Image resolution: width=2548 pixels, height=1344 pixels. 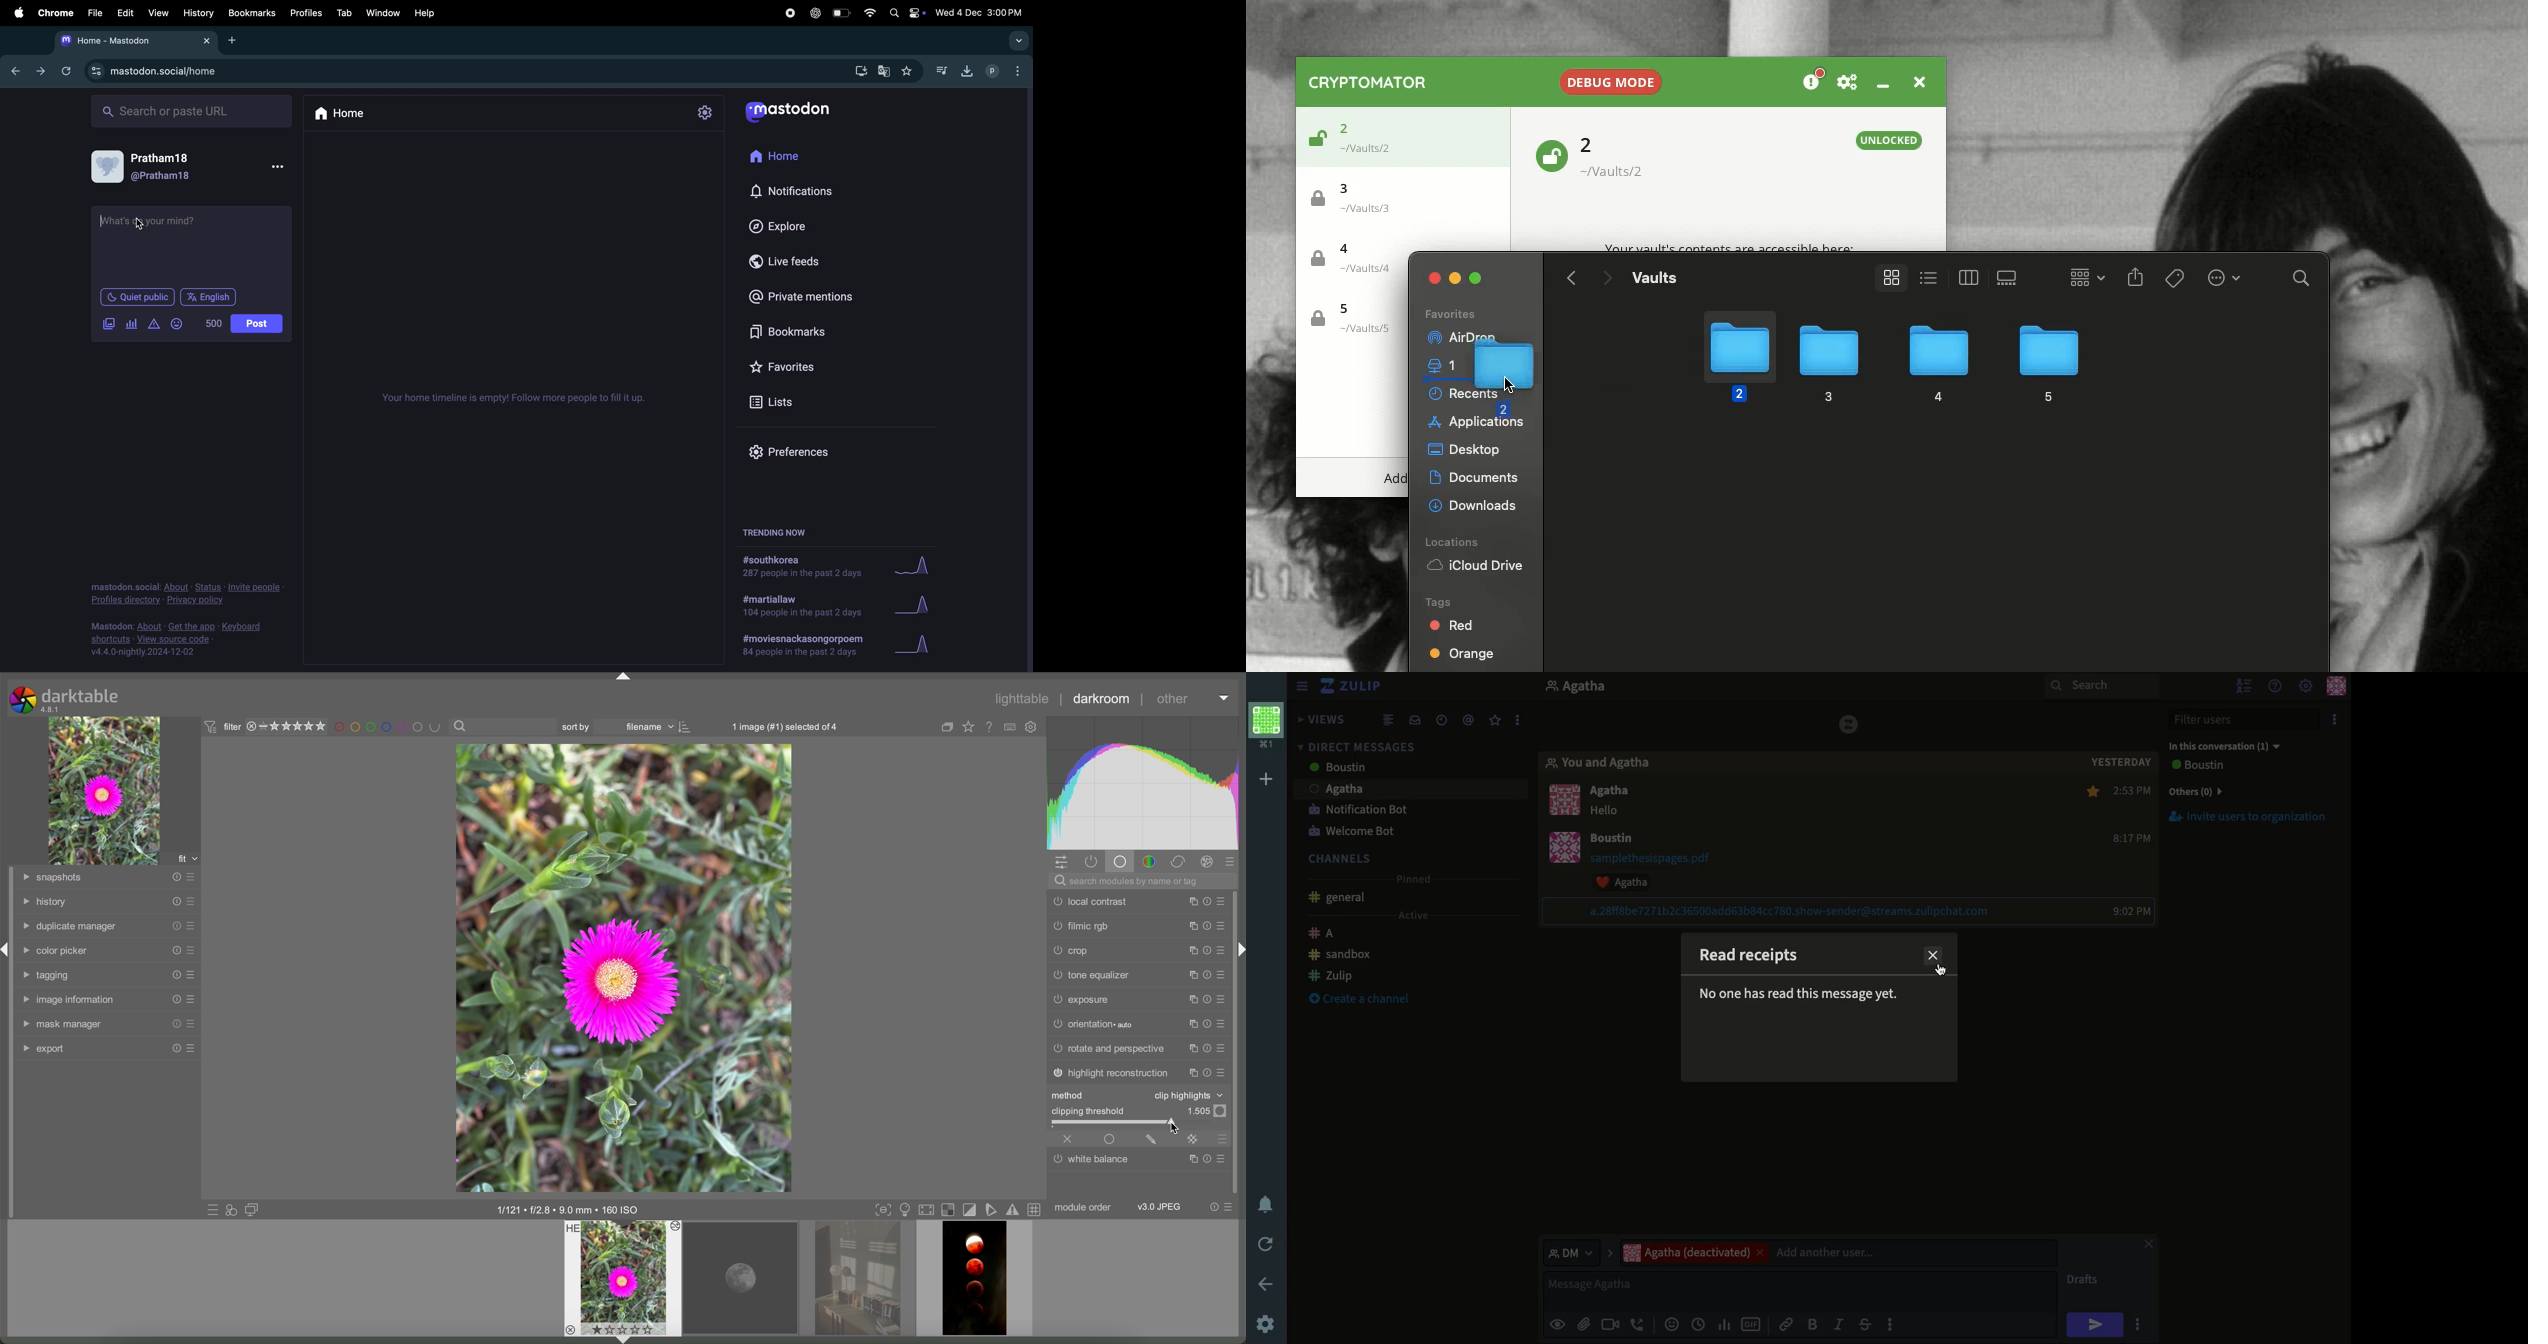 I want to click on crop, so click(x=1073, y=950).